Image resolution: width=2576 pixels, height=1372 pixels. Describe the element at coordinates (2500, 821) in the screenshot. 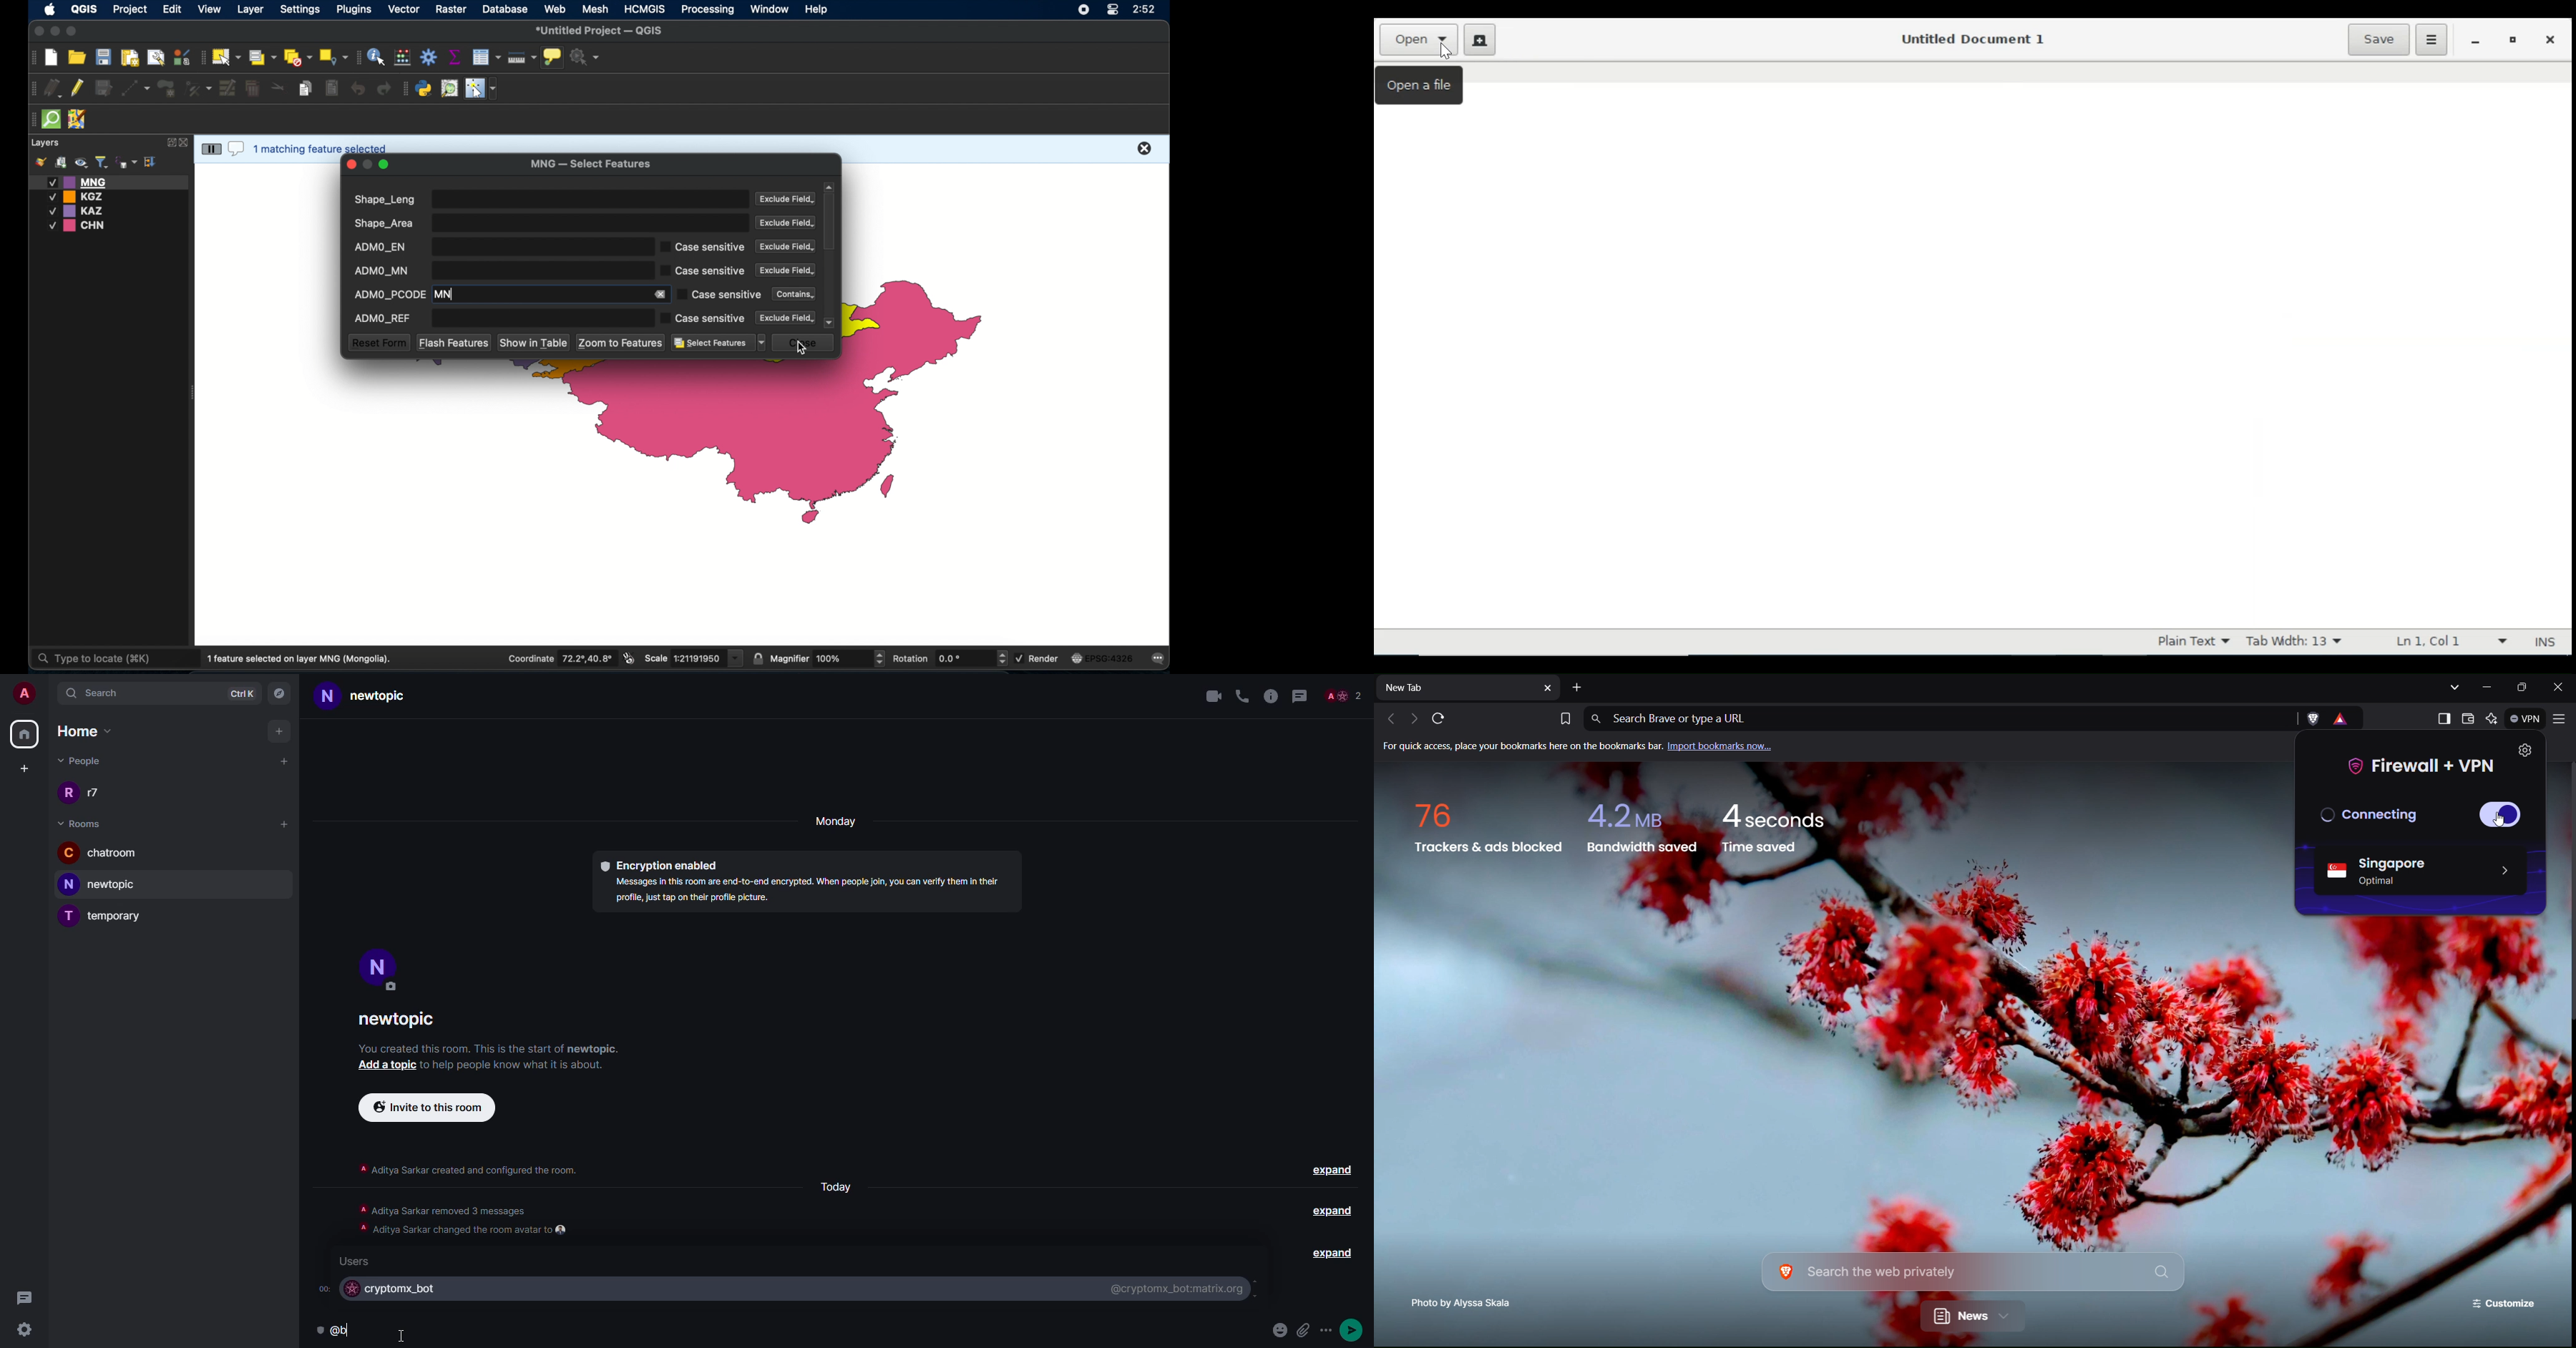

I see `` at that location.